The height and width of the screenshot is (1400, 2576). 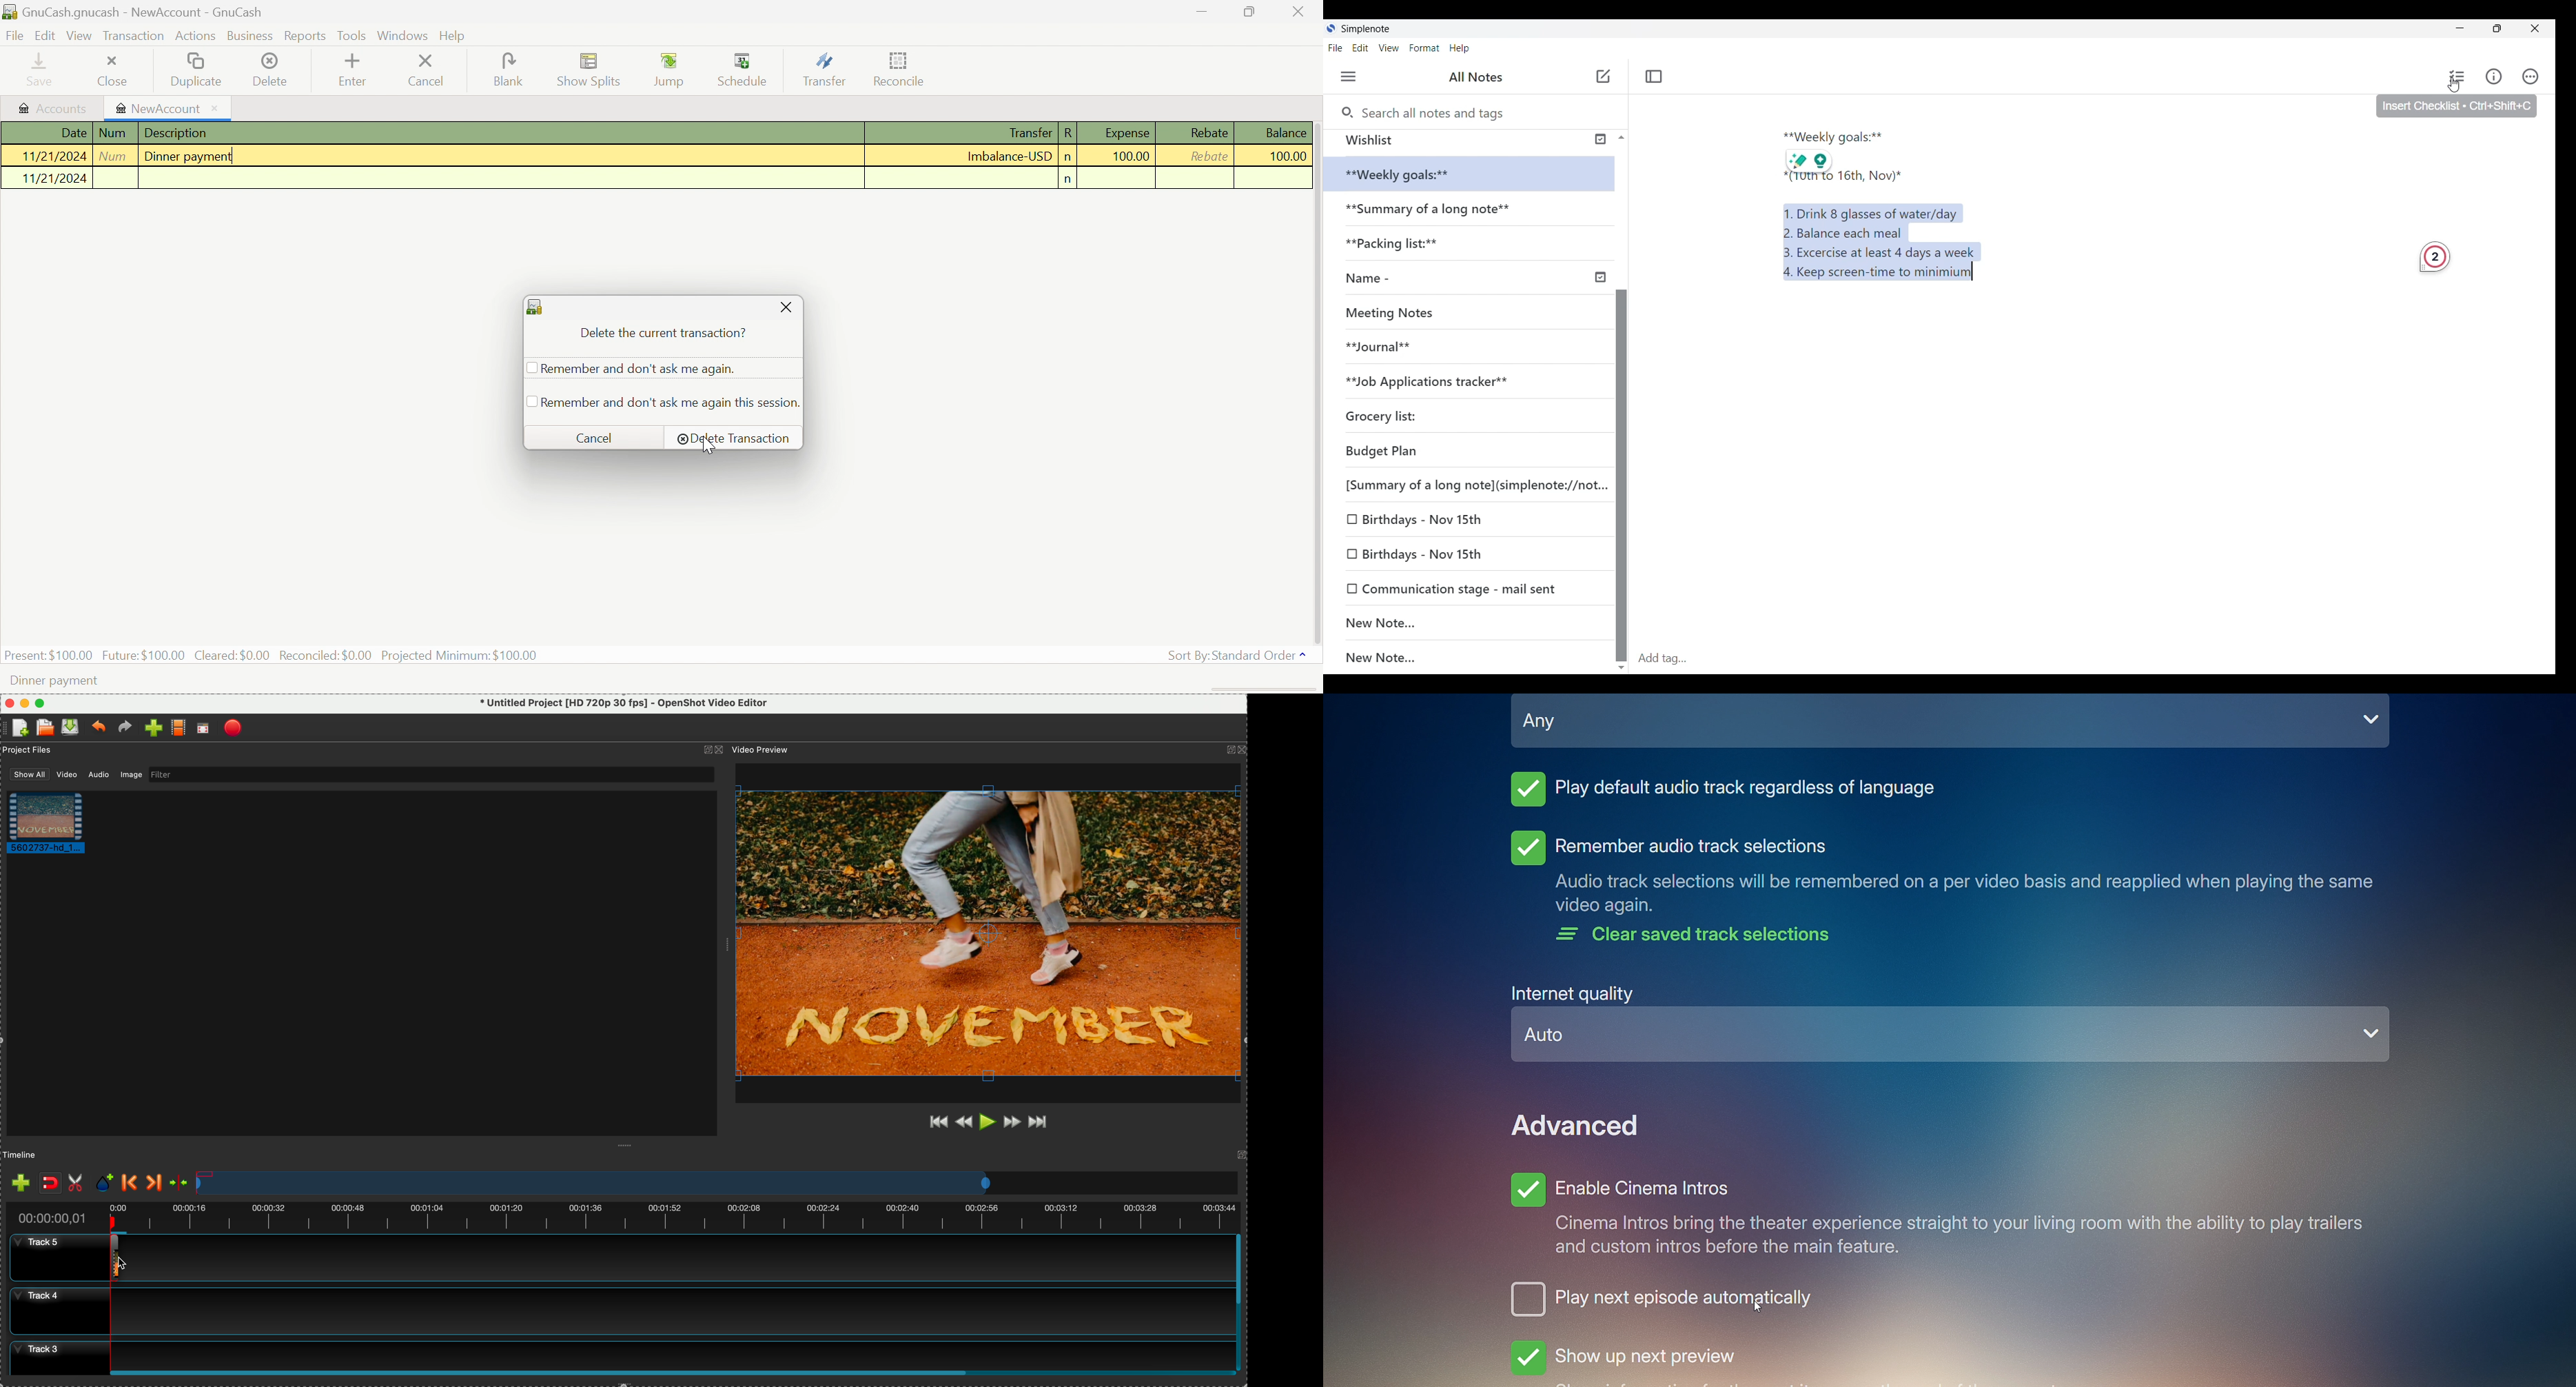 I want to click on 100.00, so click(x=1130, y=158).